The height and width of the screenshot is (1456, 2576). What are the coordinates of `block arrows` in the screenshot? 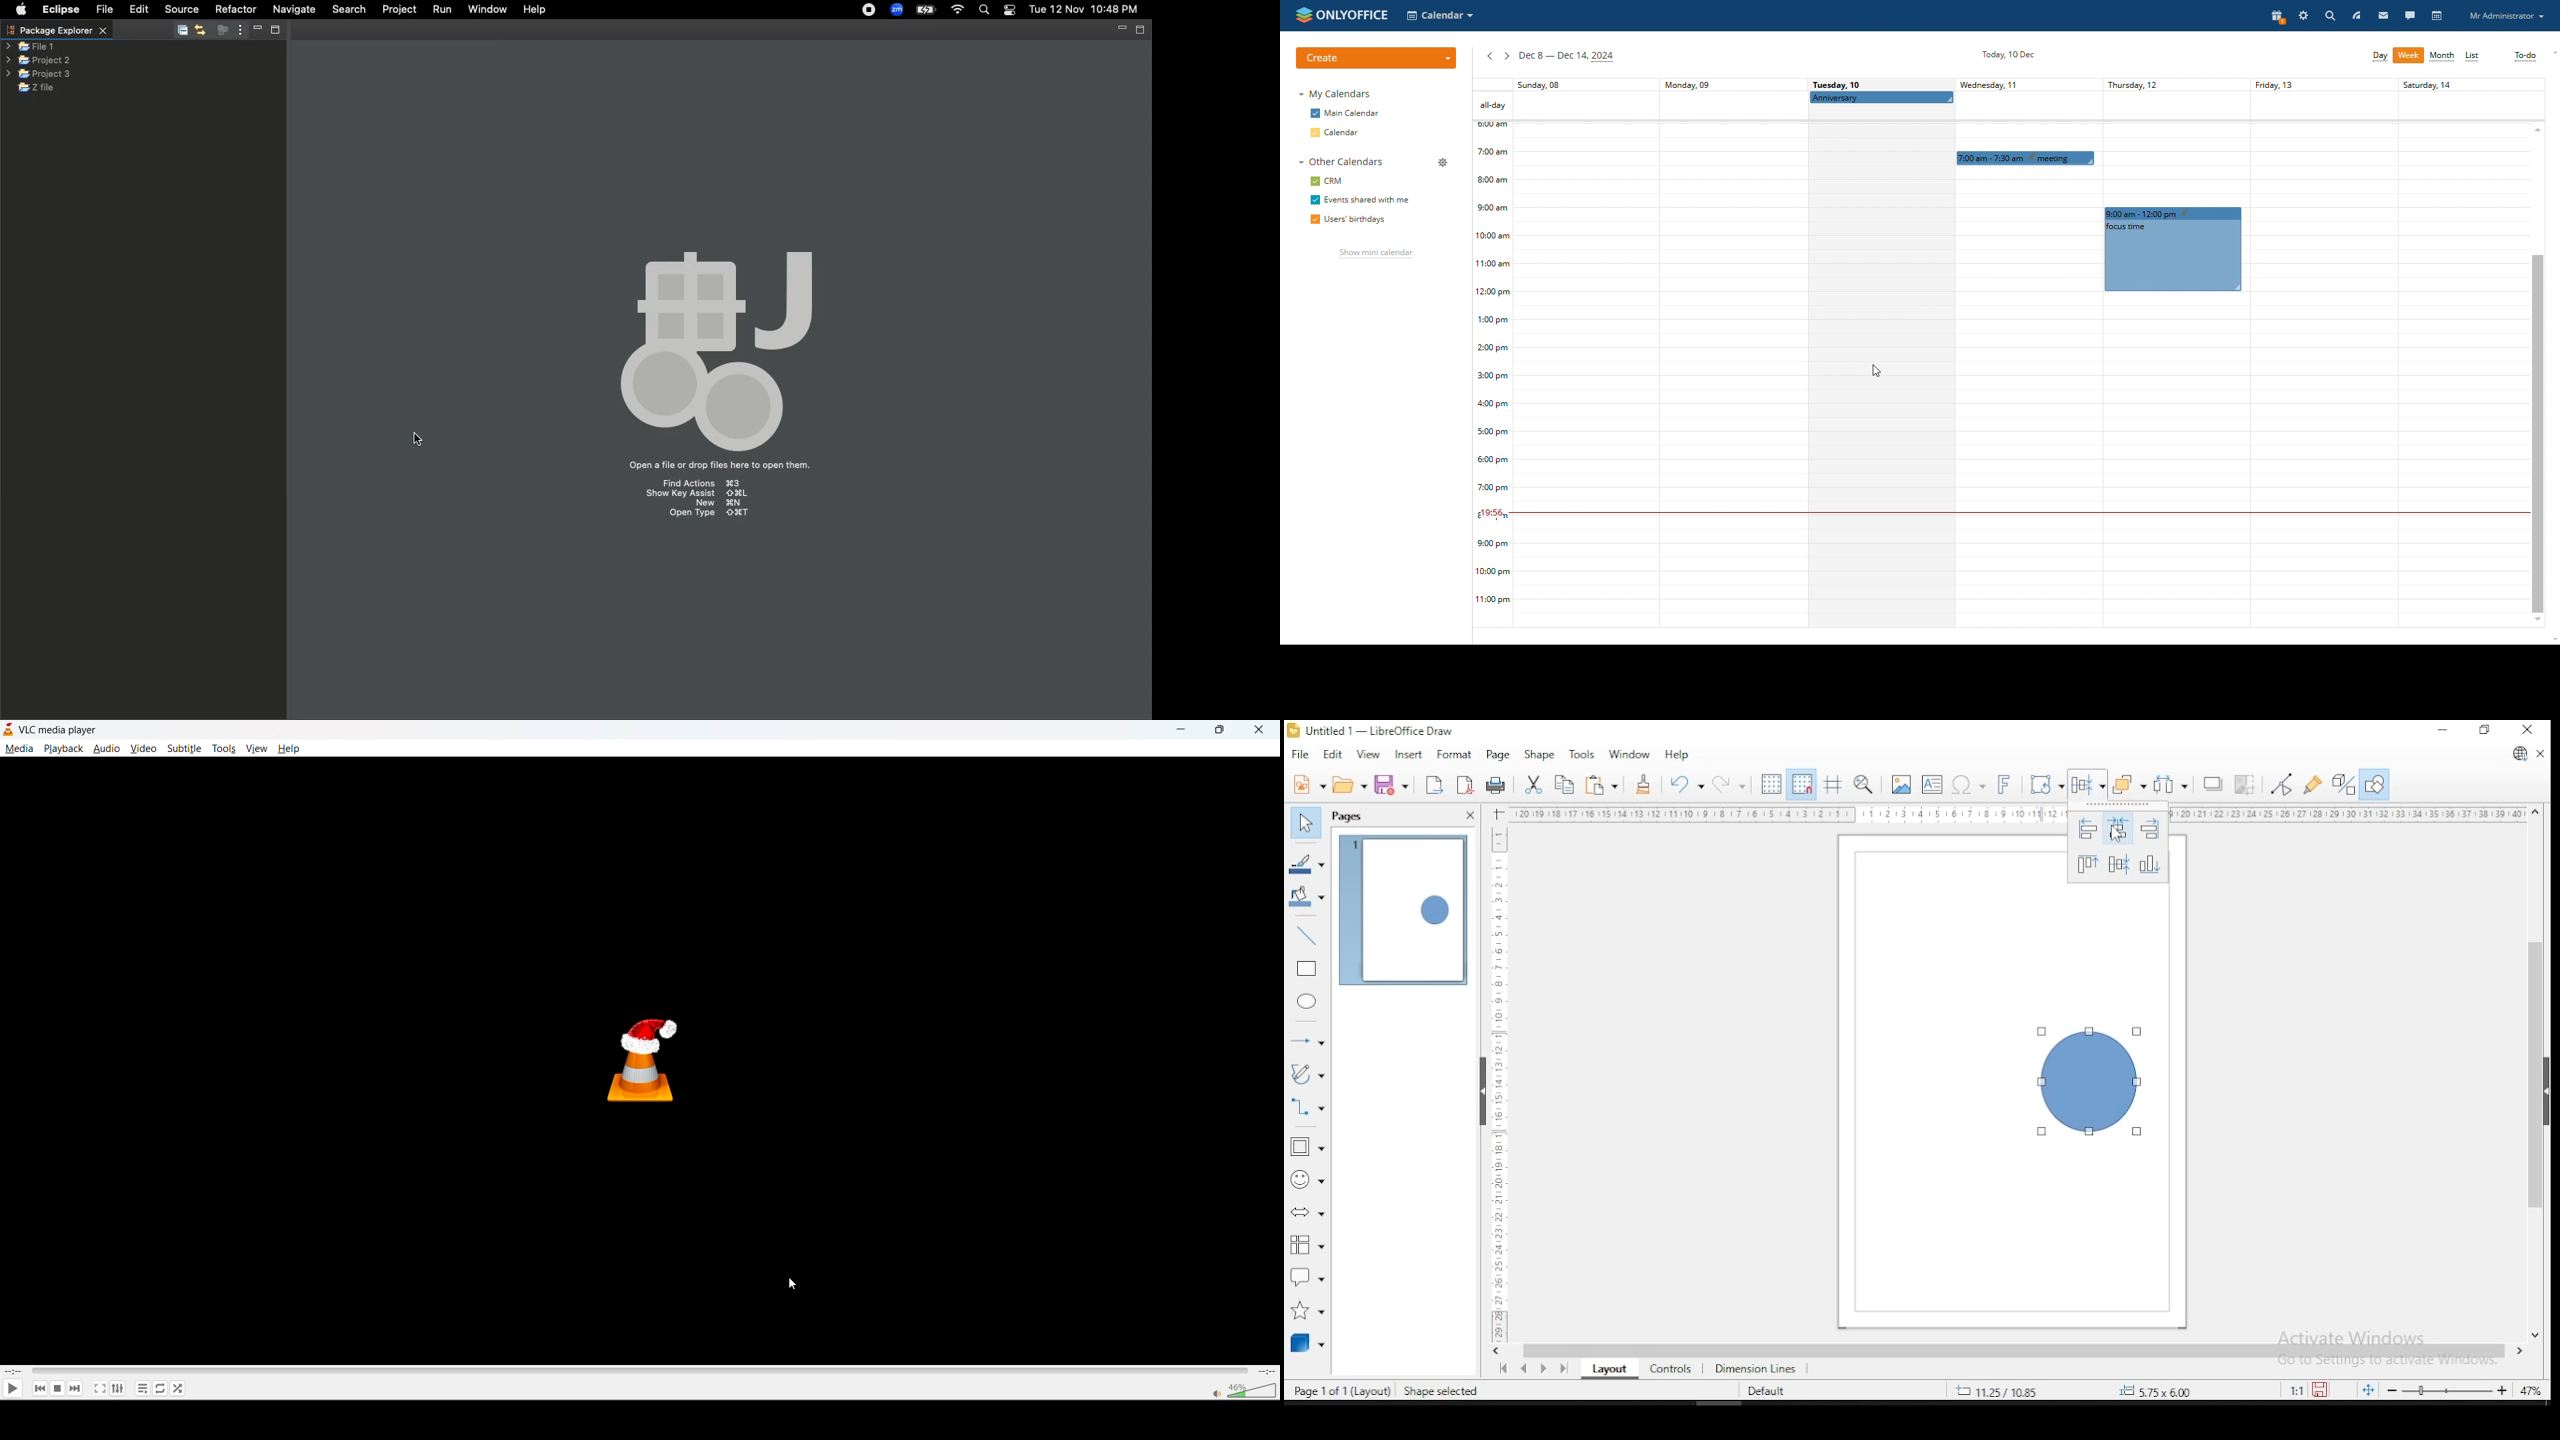 It's located at (1308, 1215).